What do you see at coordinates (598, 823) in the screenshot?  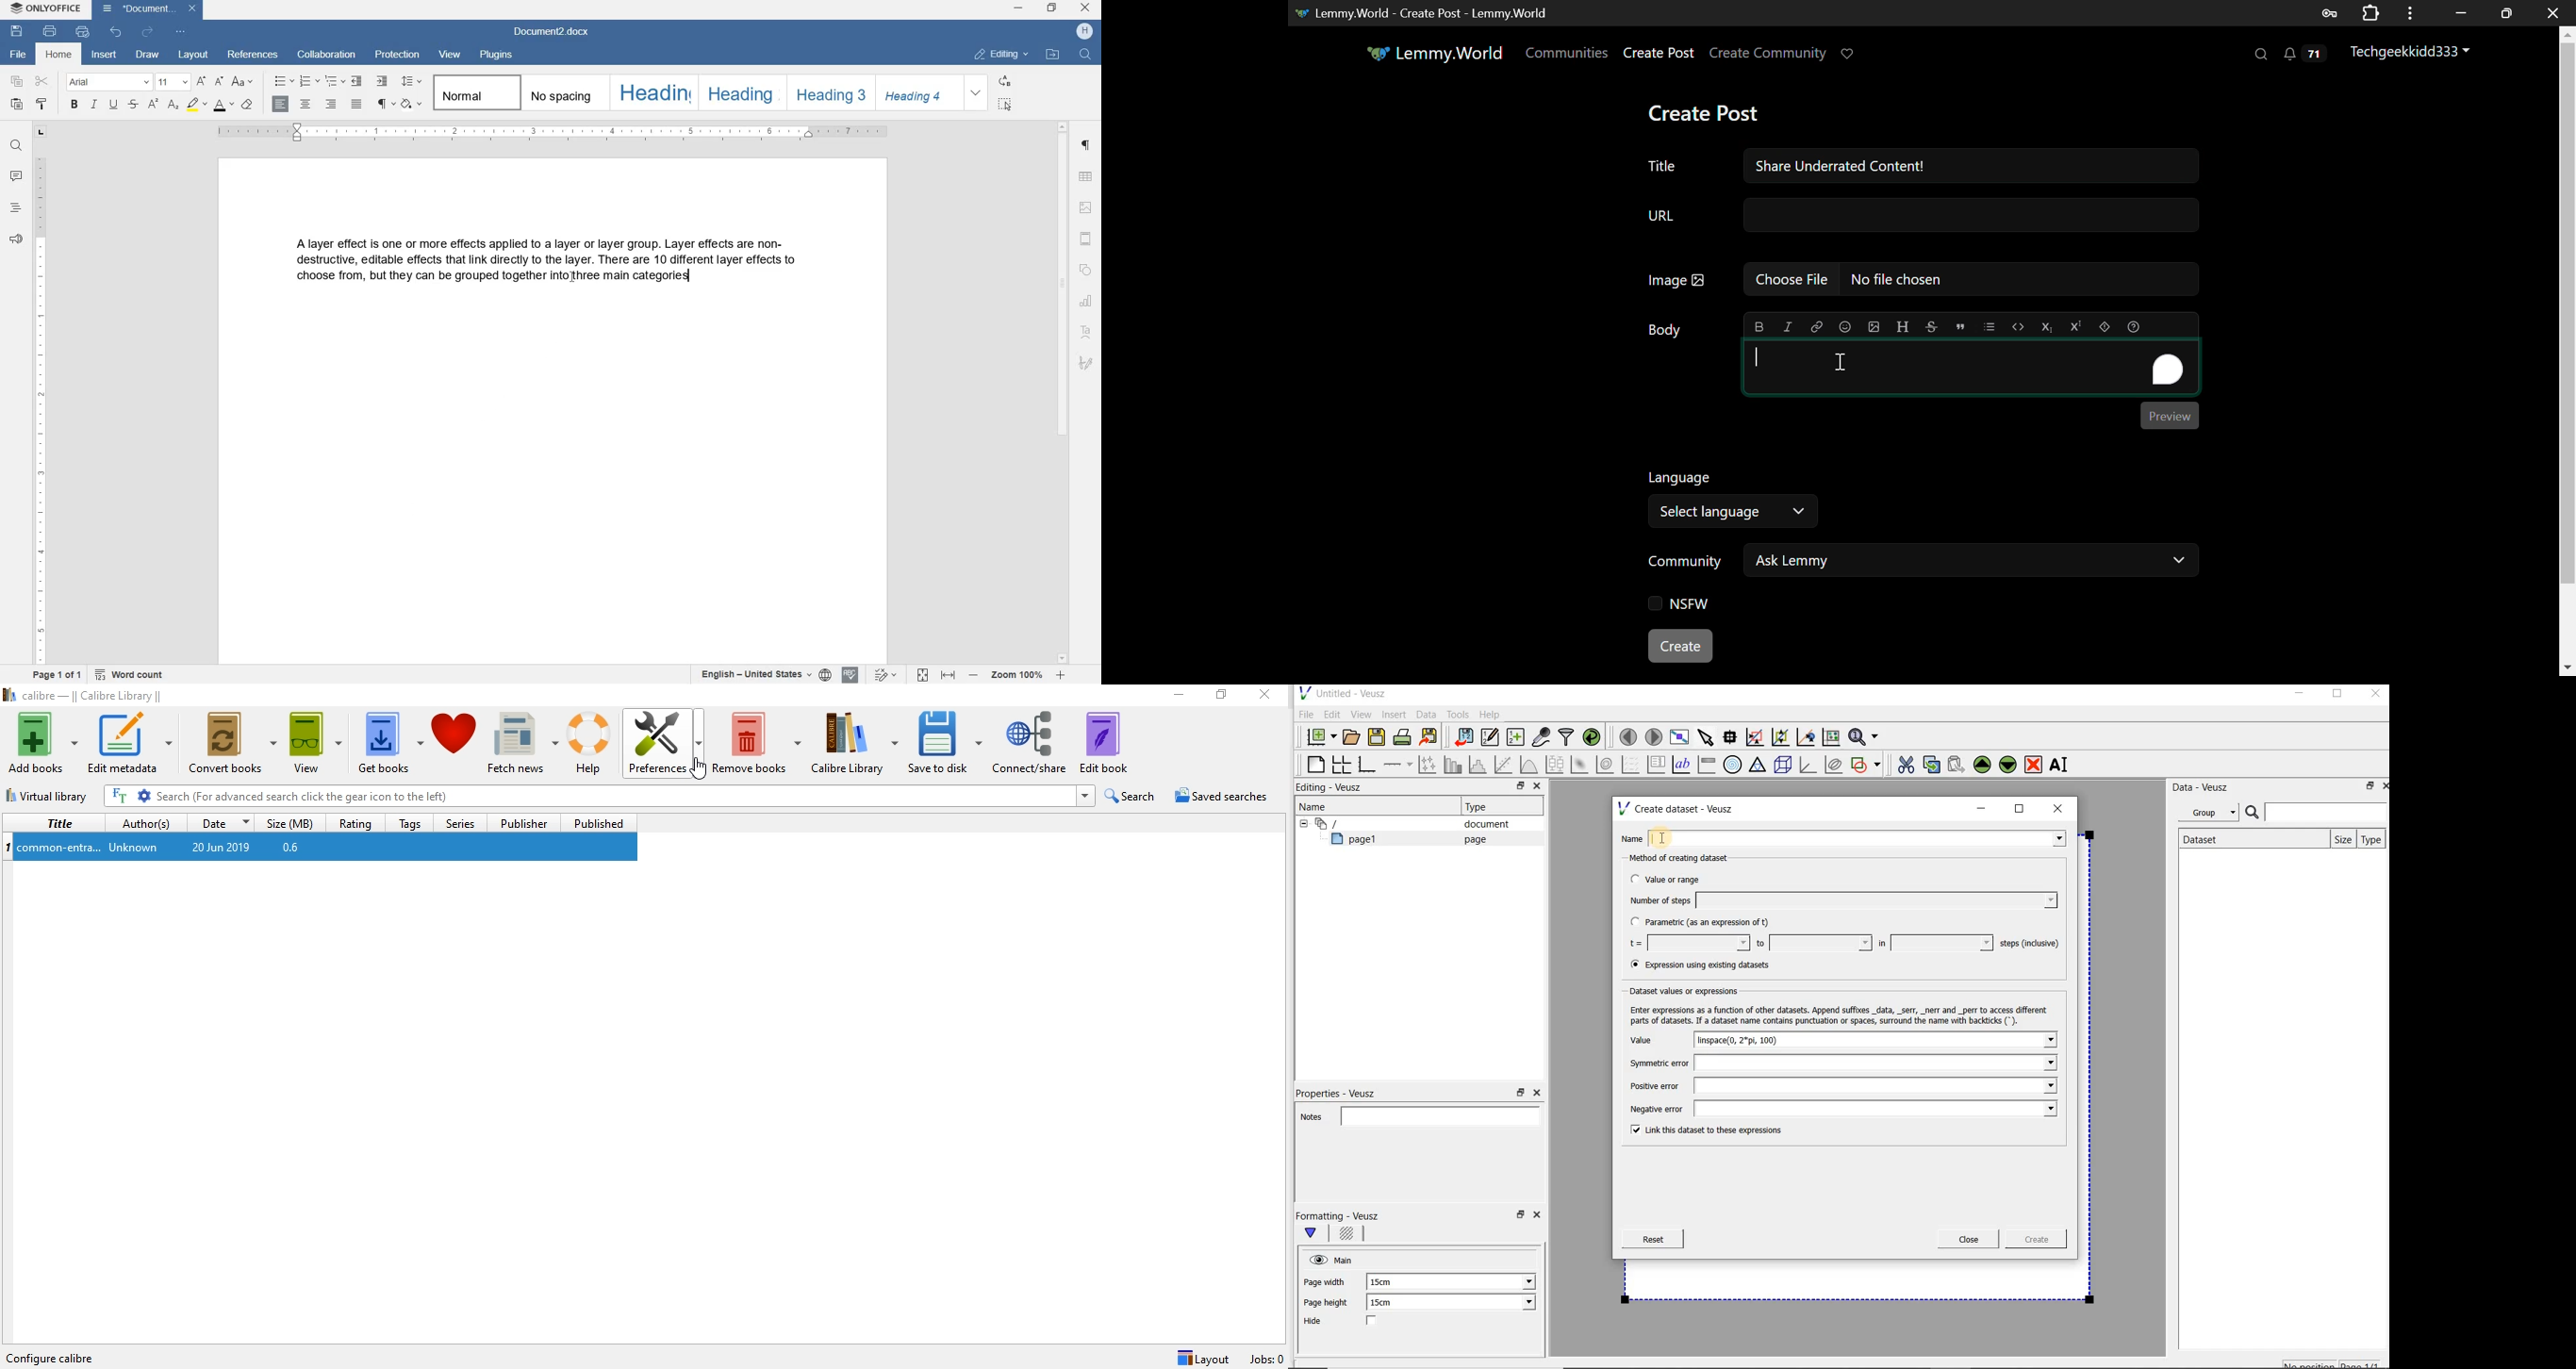 I see `Published` at bounding box center [598, 823].